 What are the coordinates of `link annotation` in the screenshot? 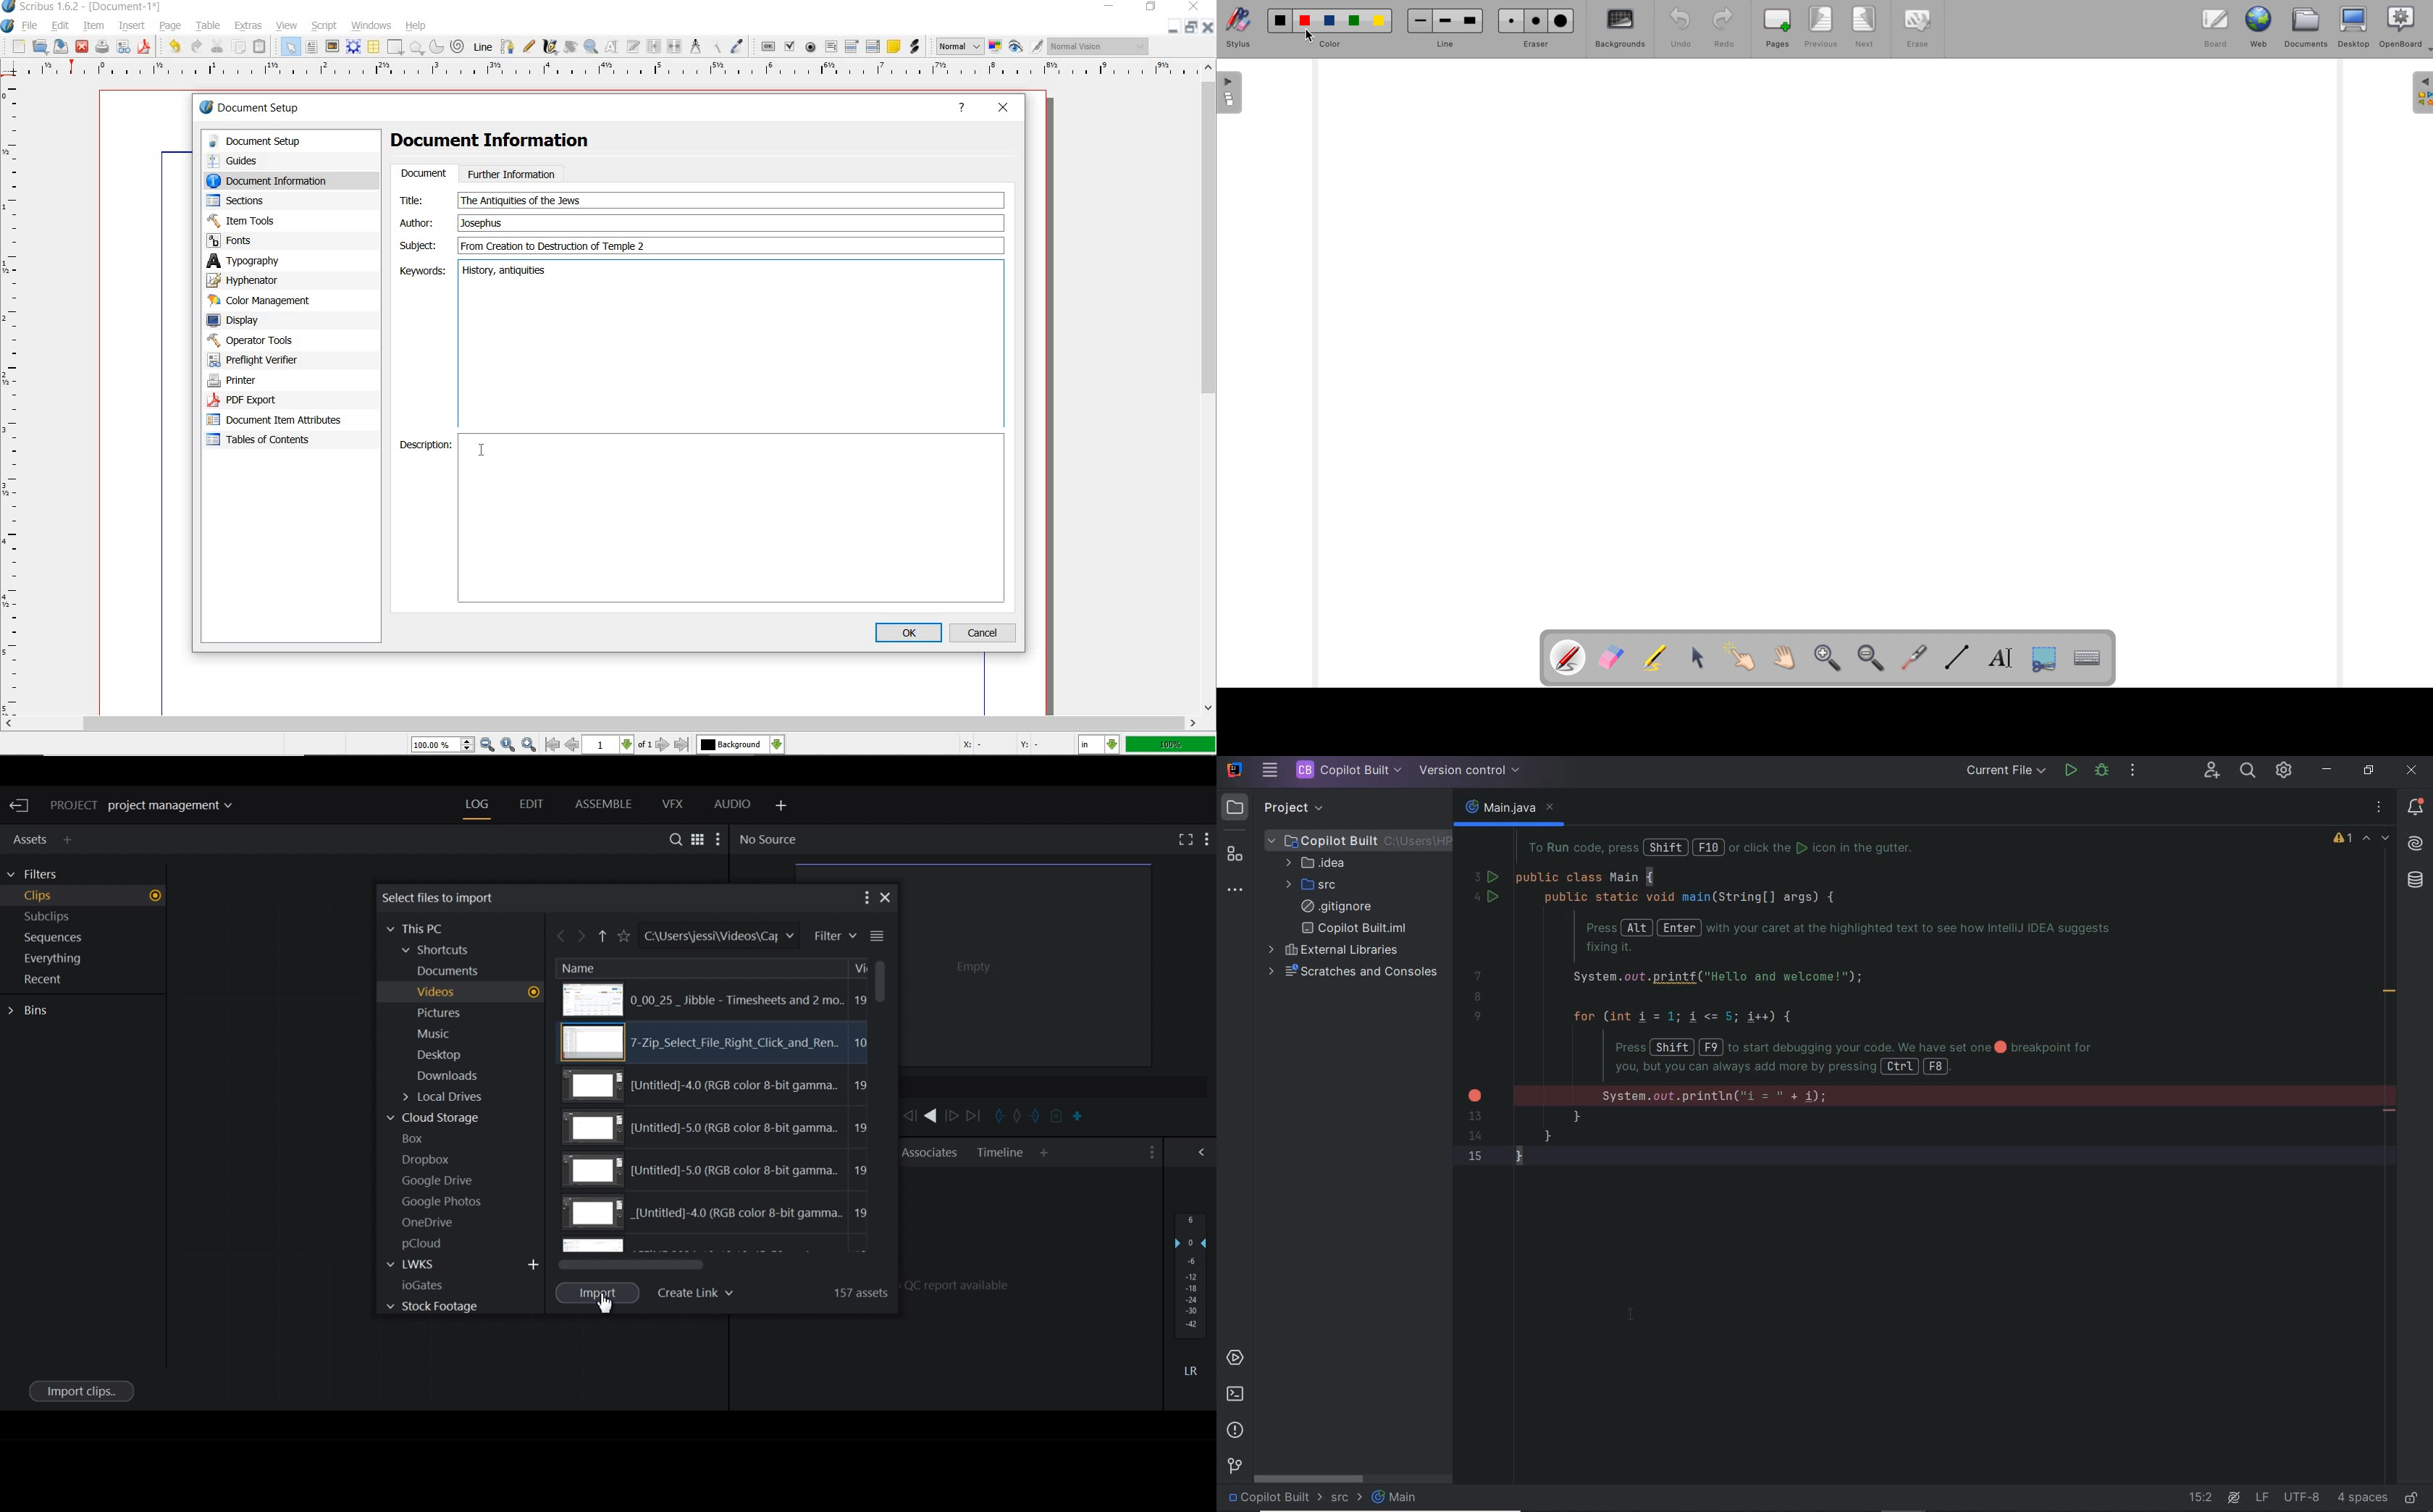 It's located at (914, 47).